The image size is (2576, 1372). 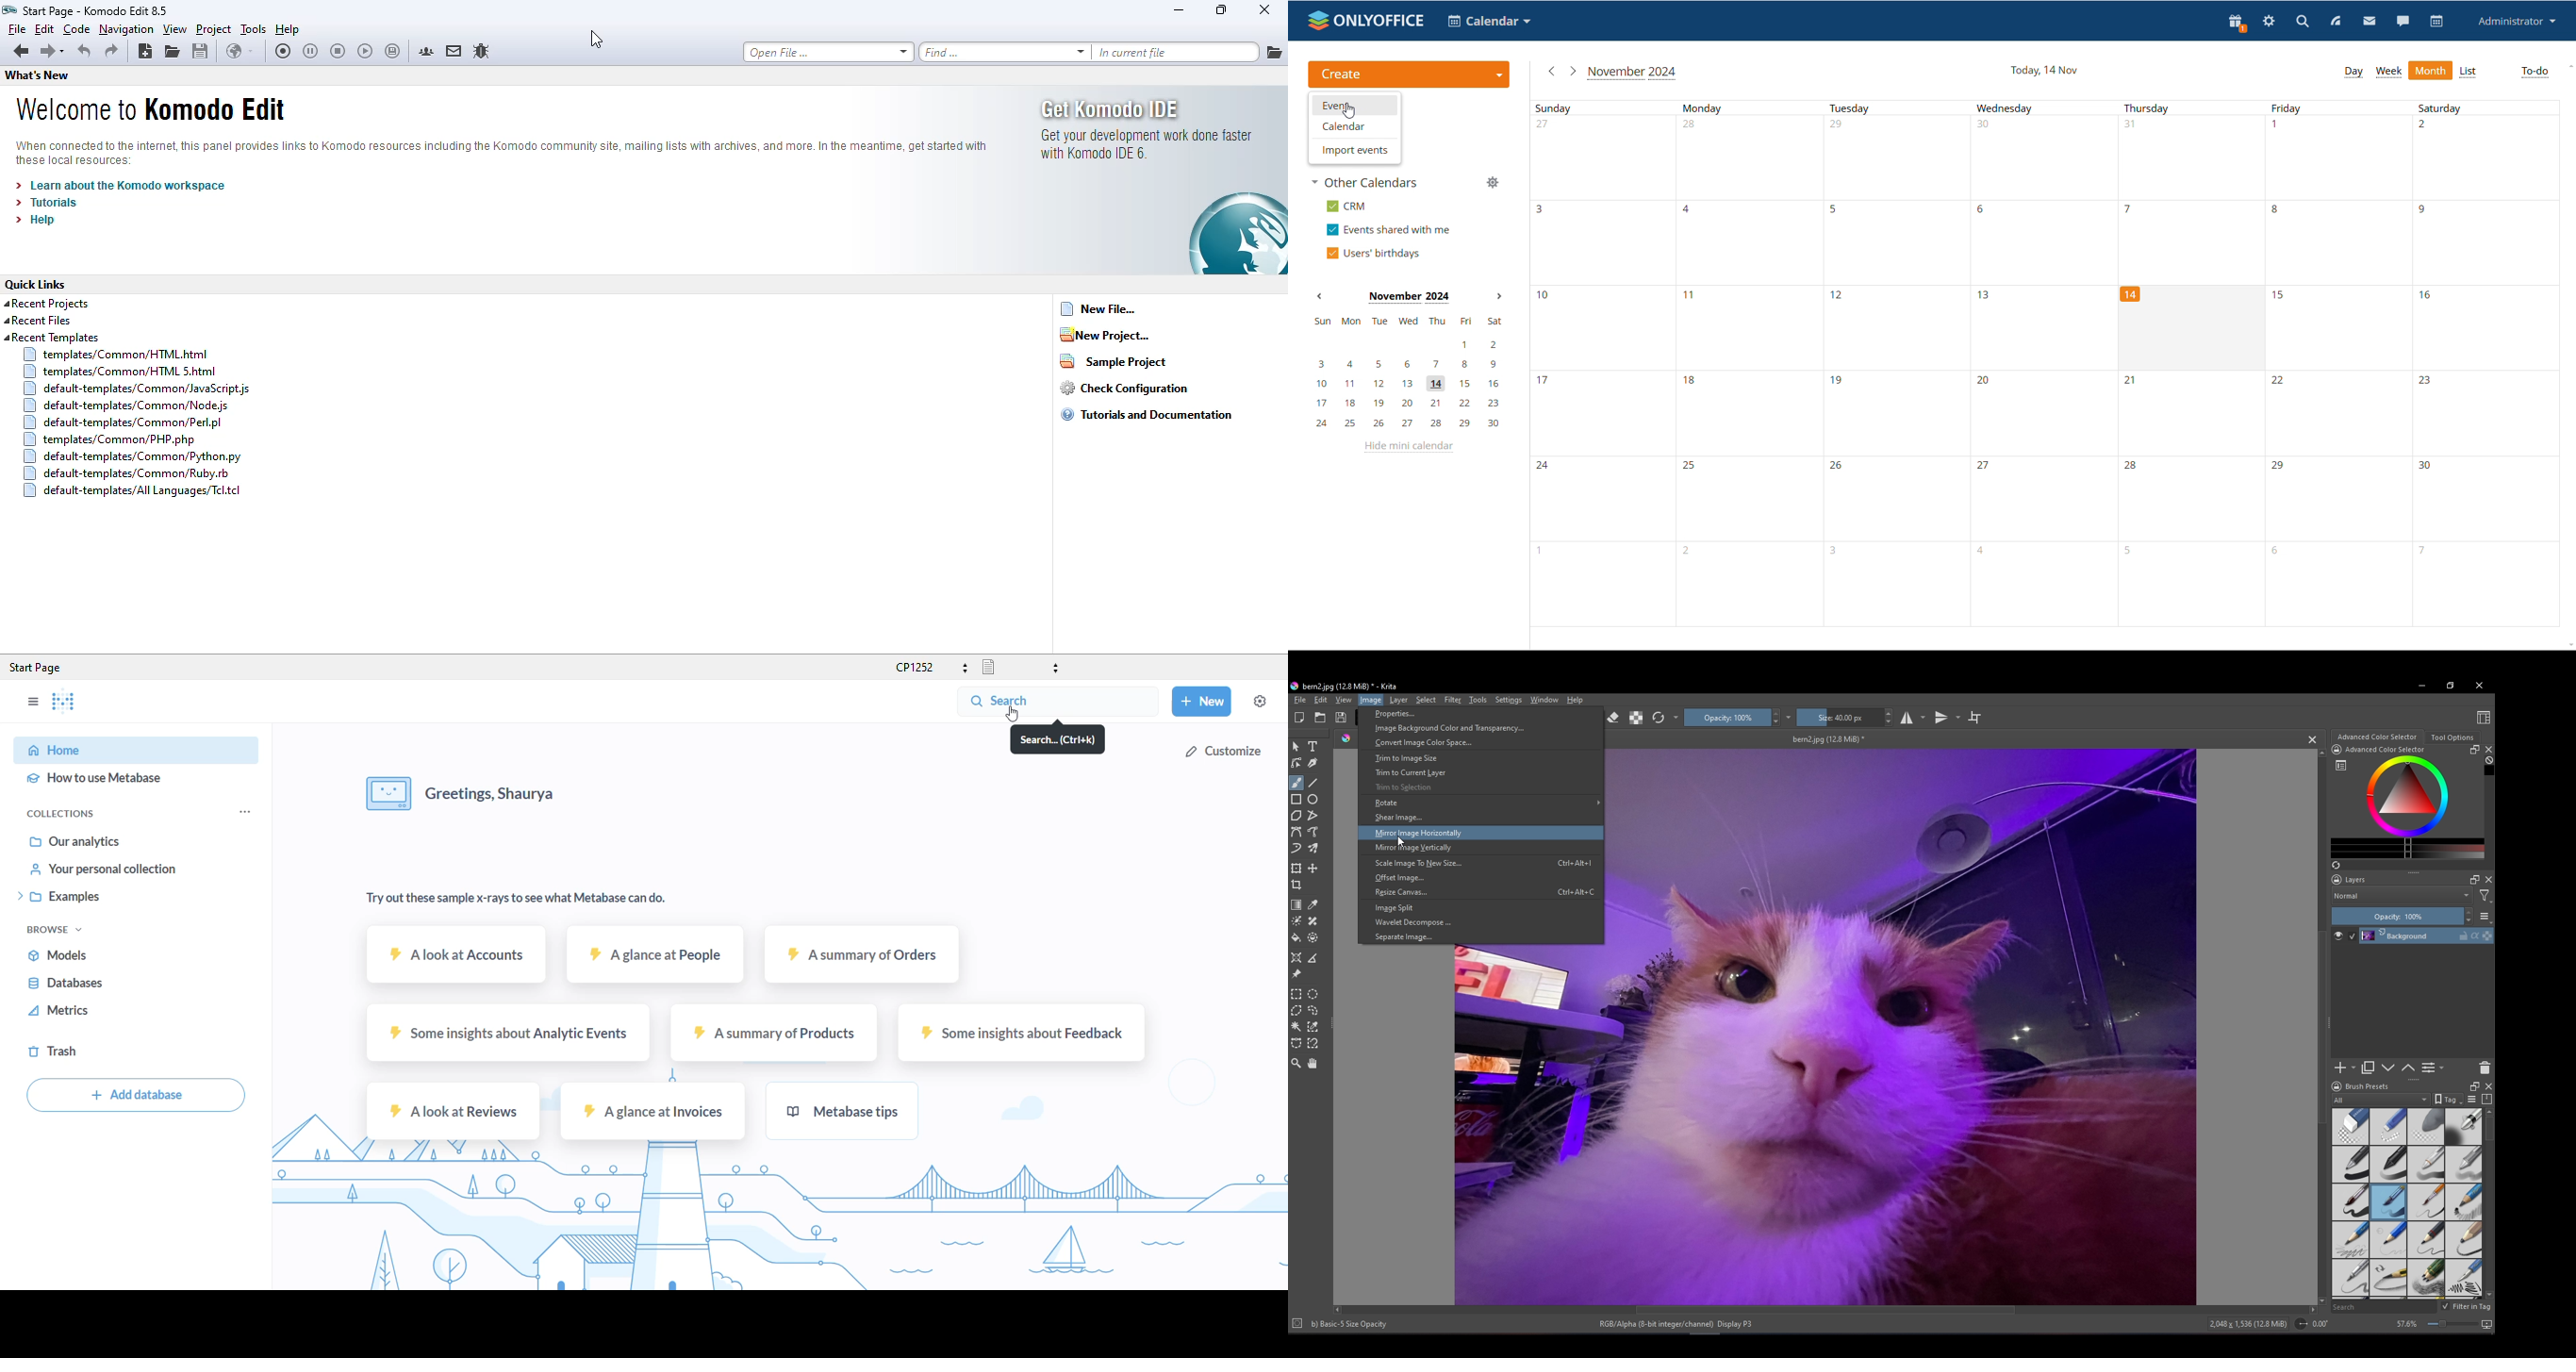 I want to click on Calligraphy, so click(x=1313, y=763).